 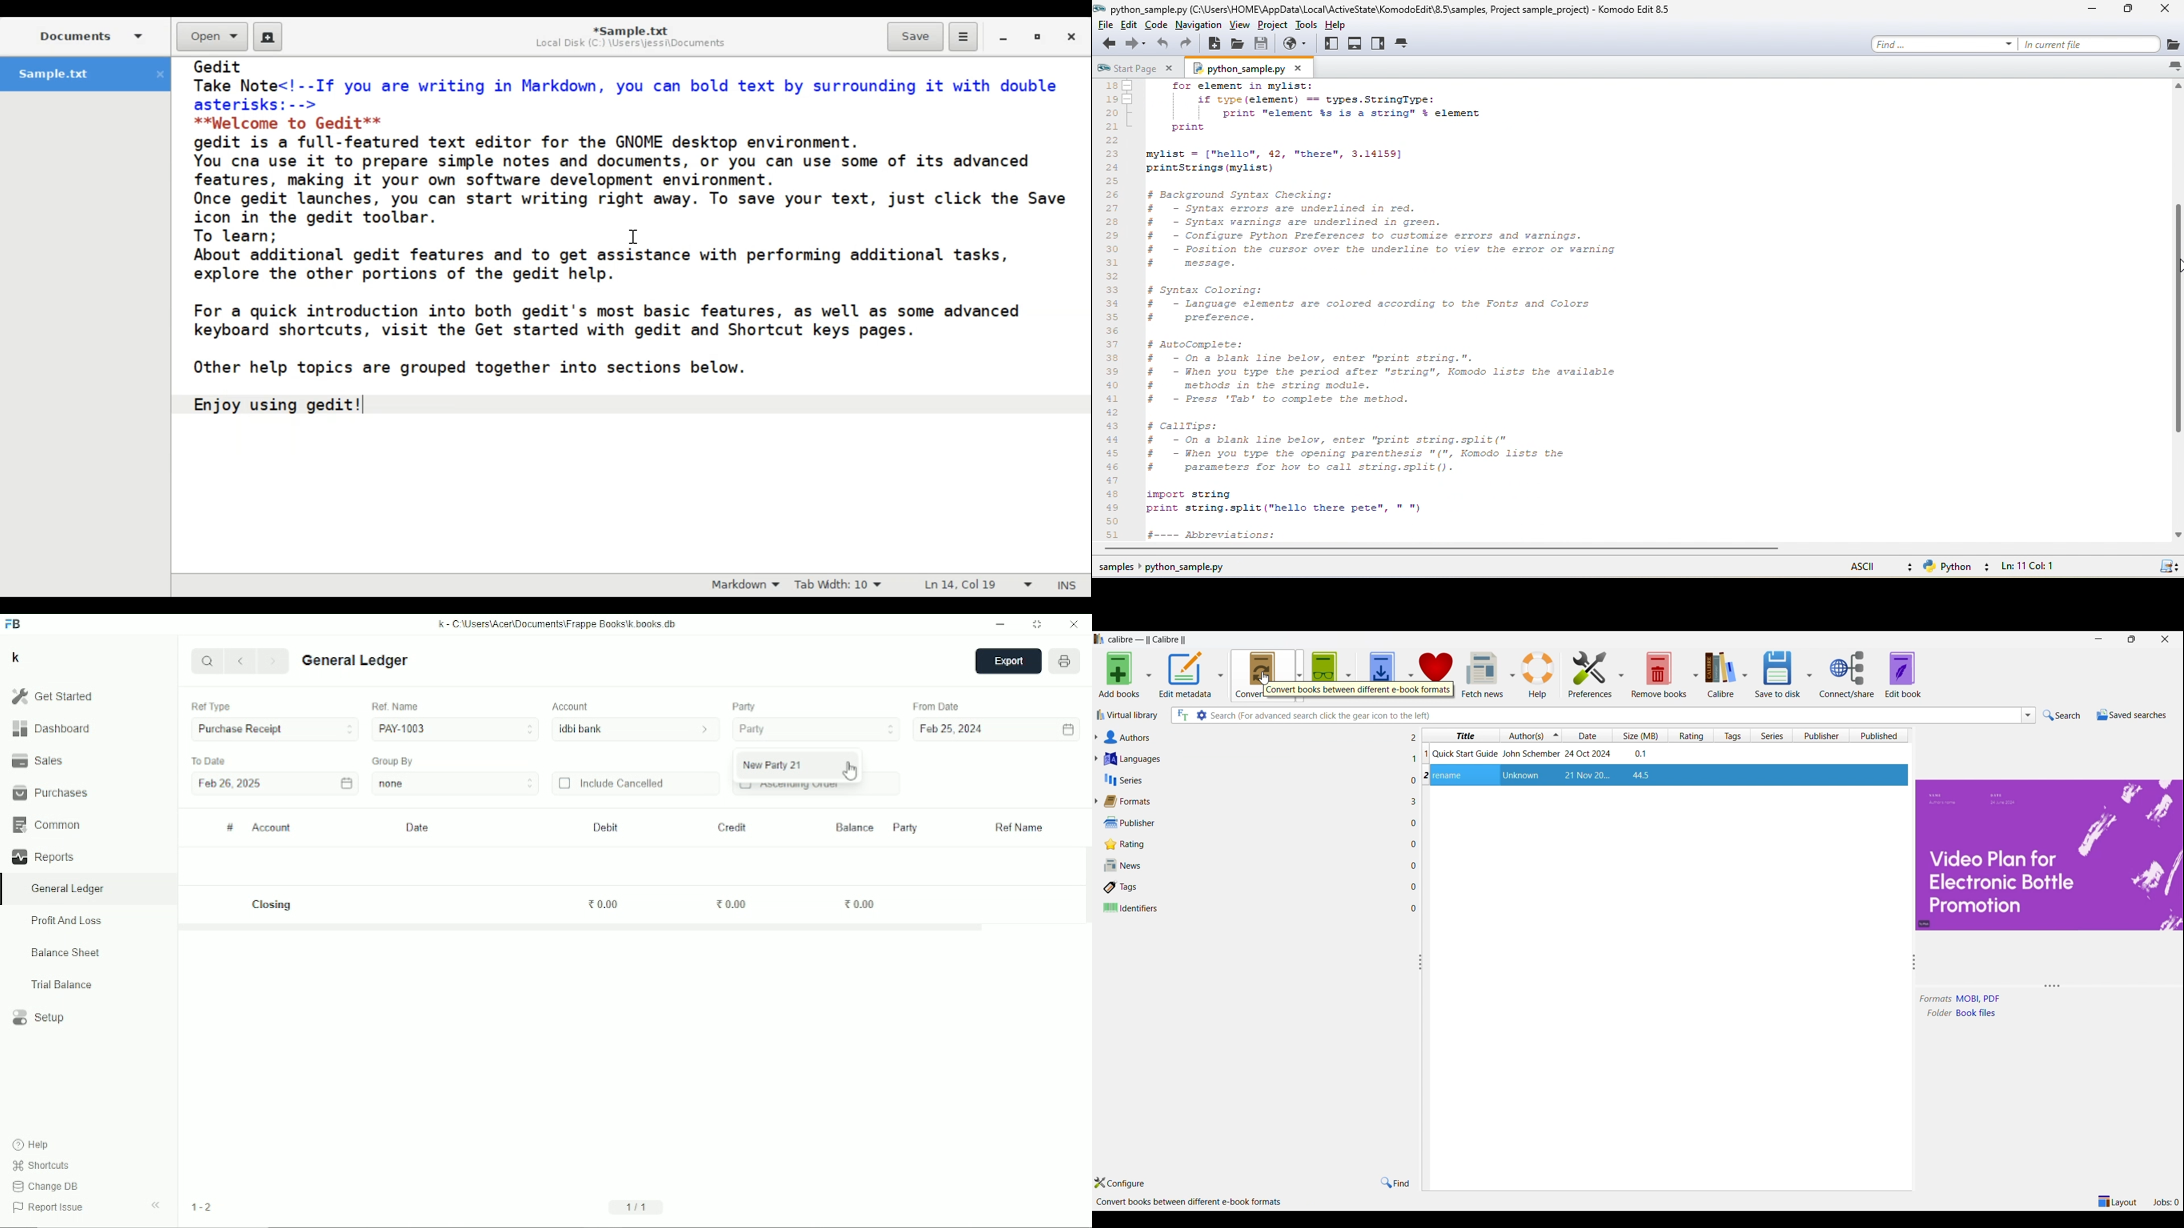 I want to click on From date, so click(x=938, y=706).